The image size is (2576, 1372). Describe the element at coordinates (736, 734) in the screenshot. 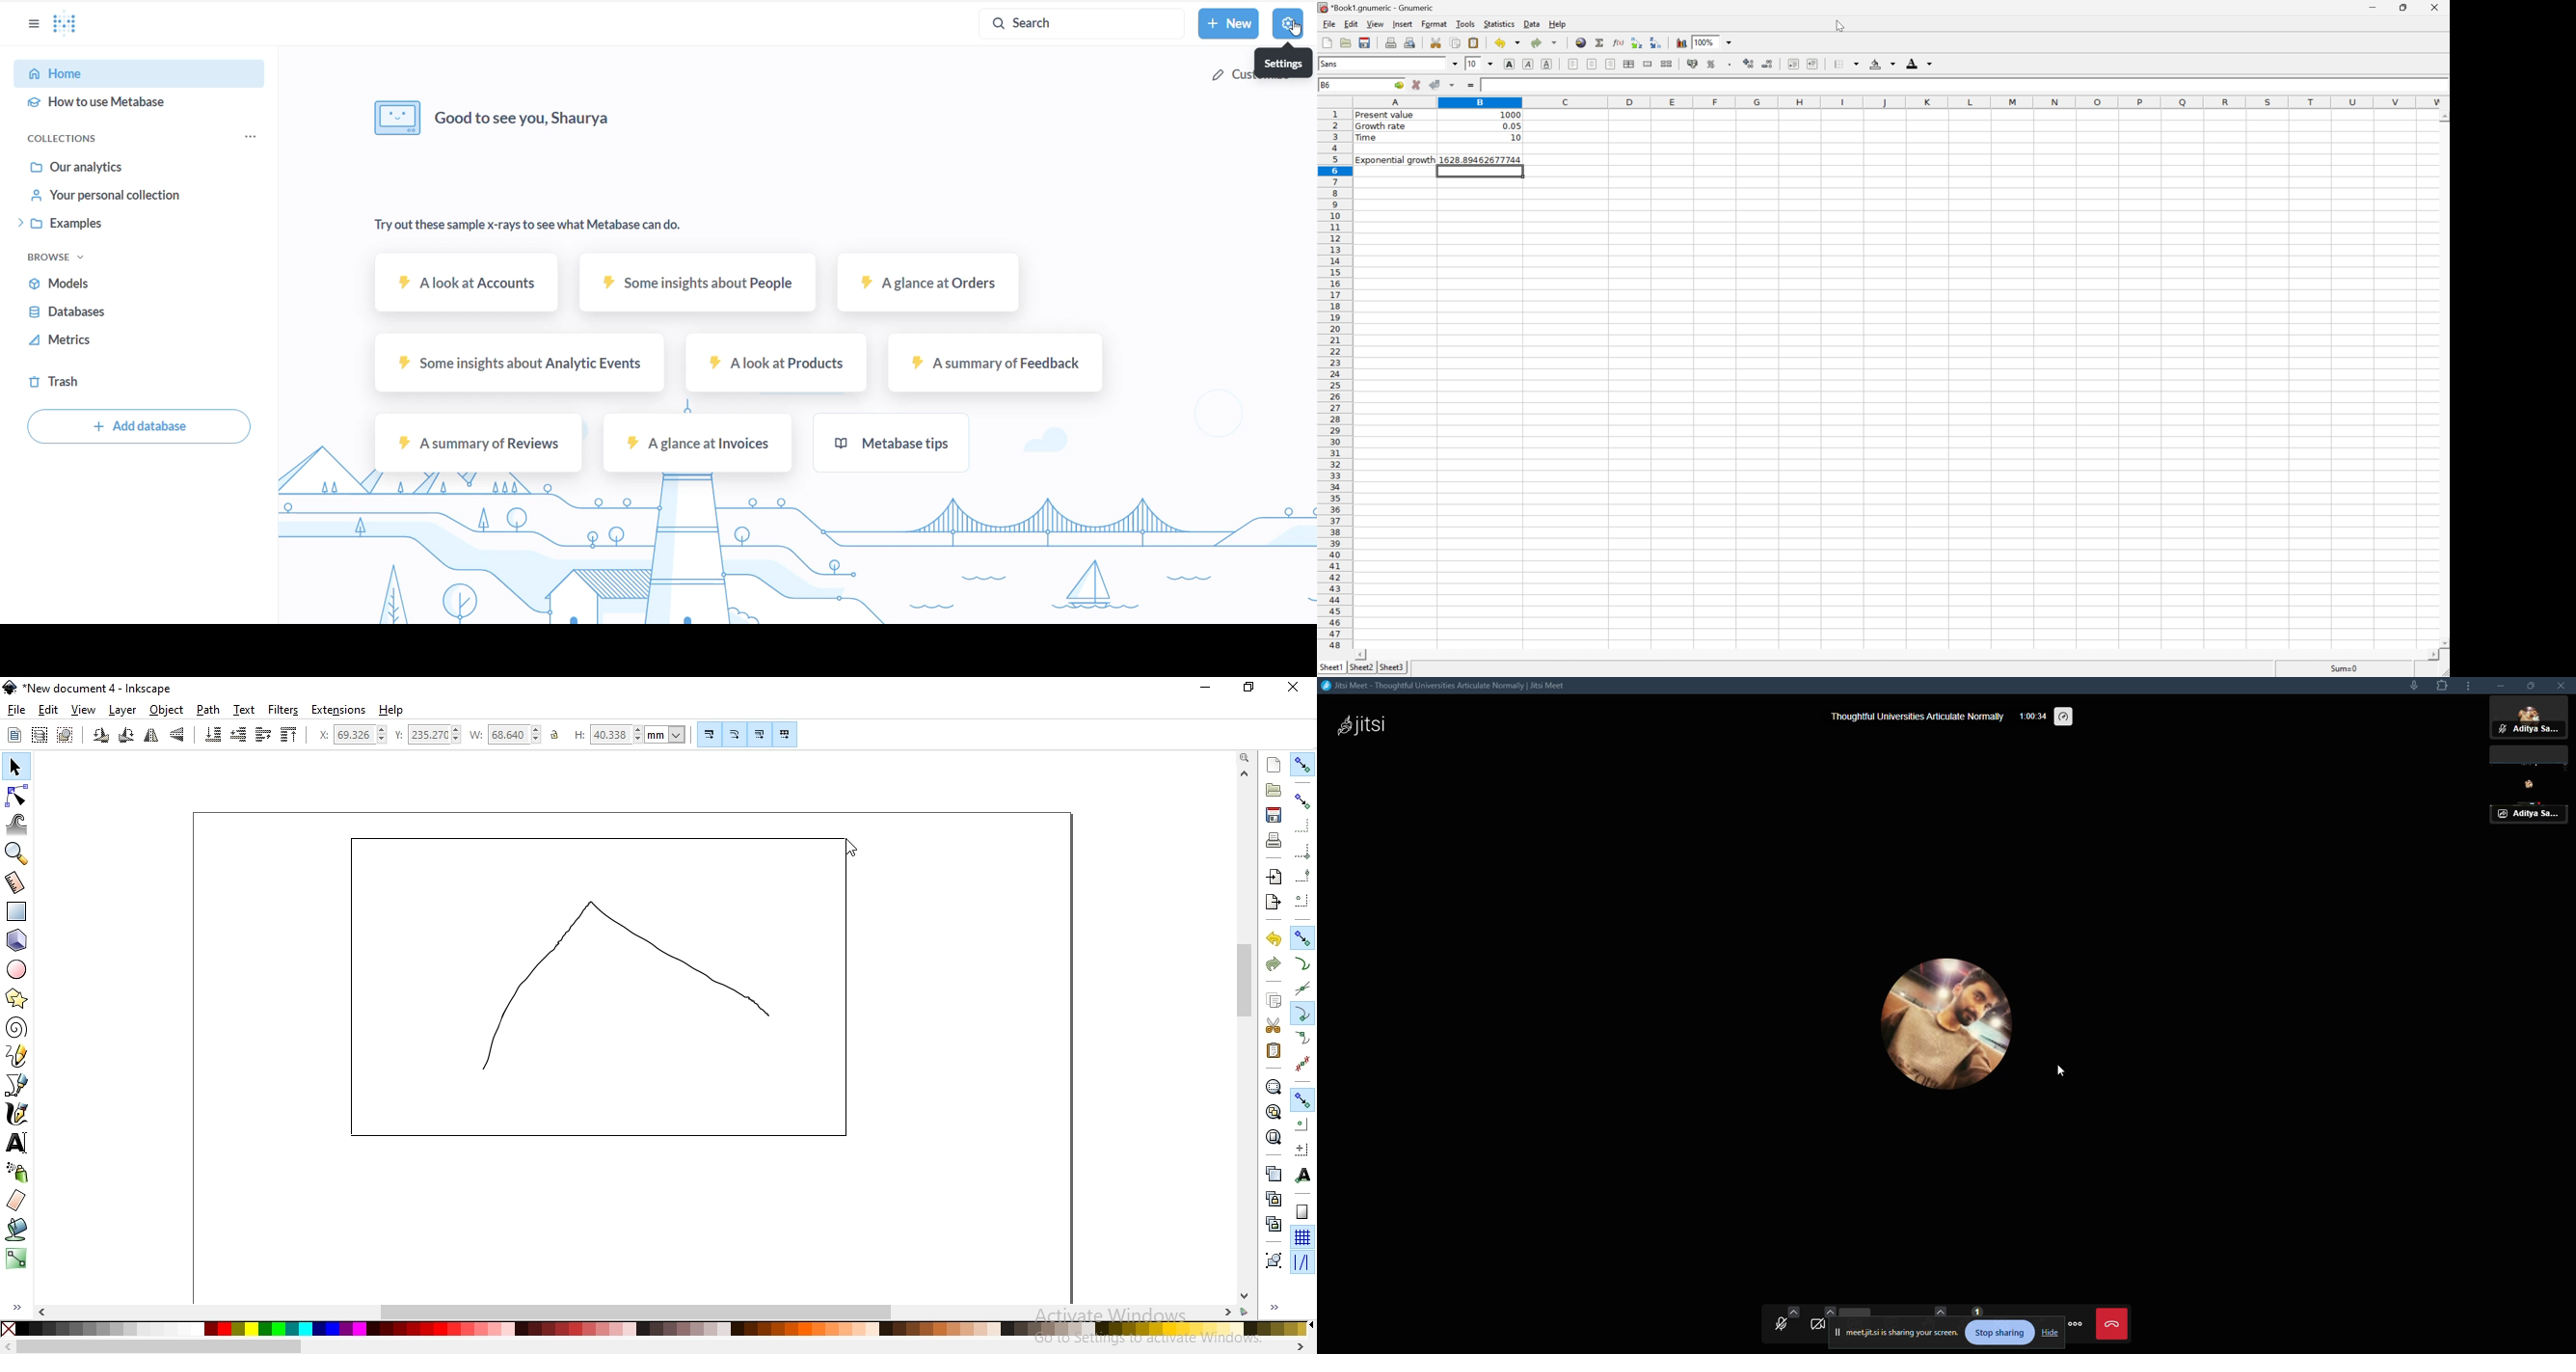

I see `` at that location.